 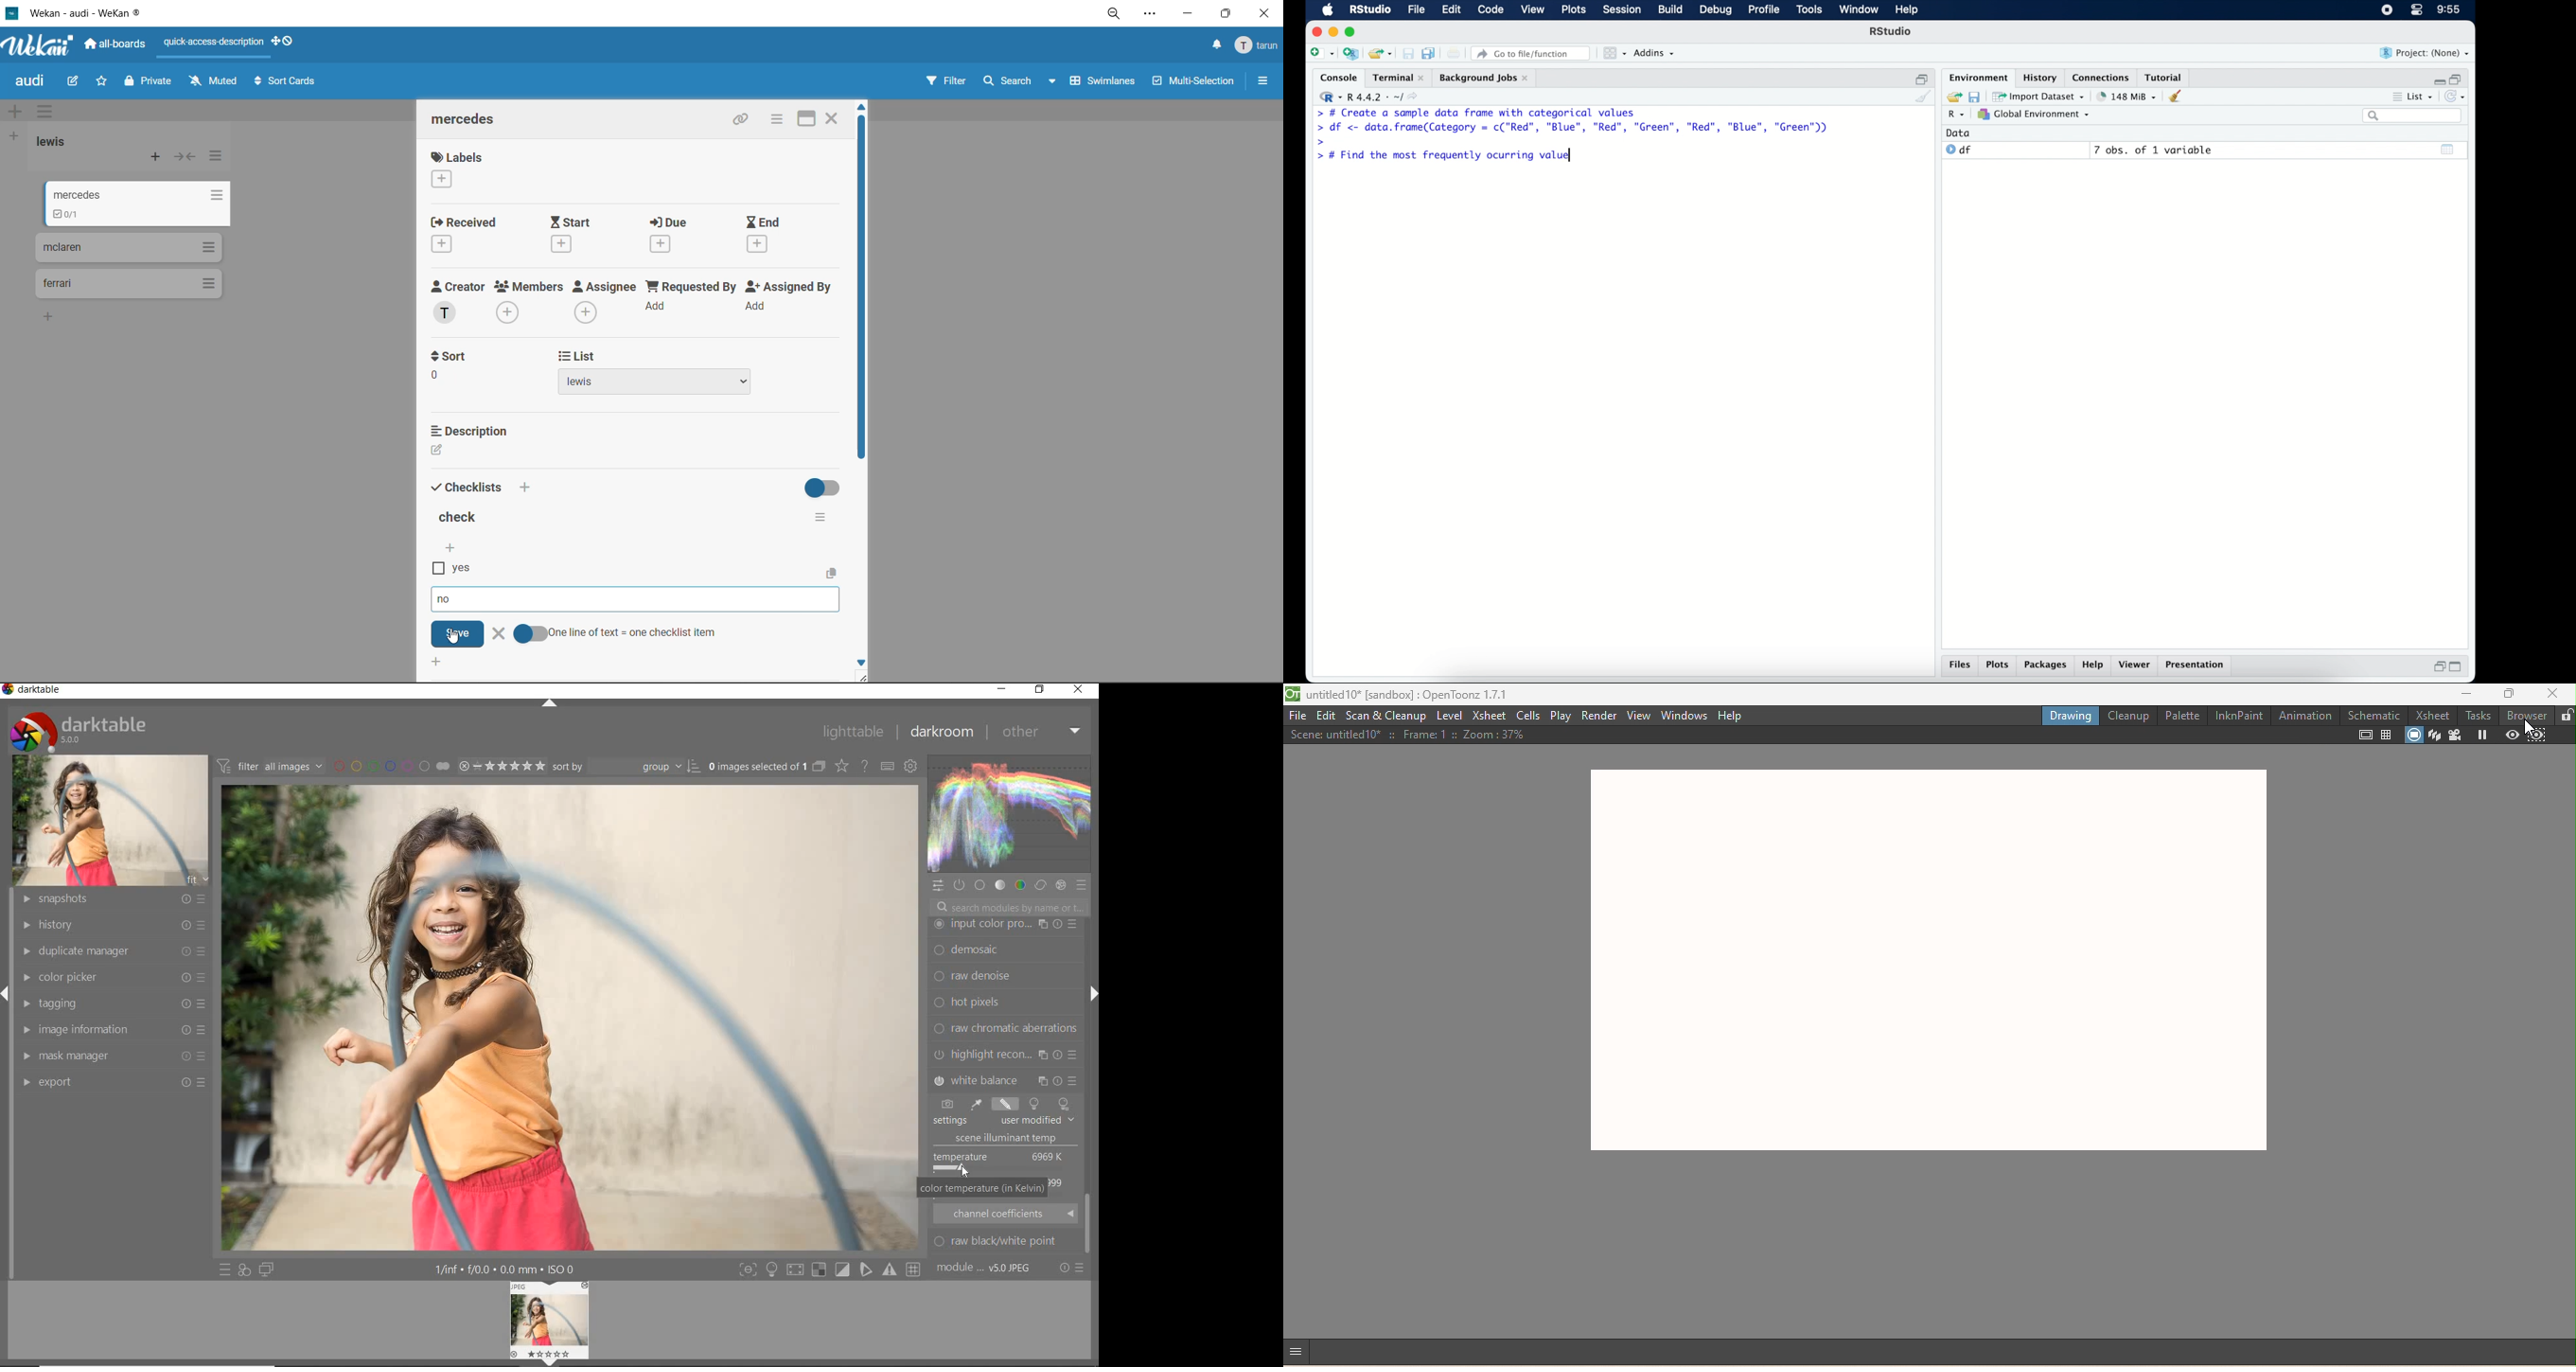 What do you see at coordinates (451, 382) in the screenshot?
I see `sort` at bounding box center [451, 382].